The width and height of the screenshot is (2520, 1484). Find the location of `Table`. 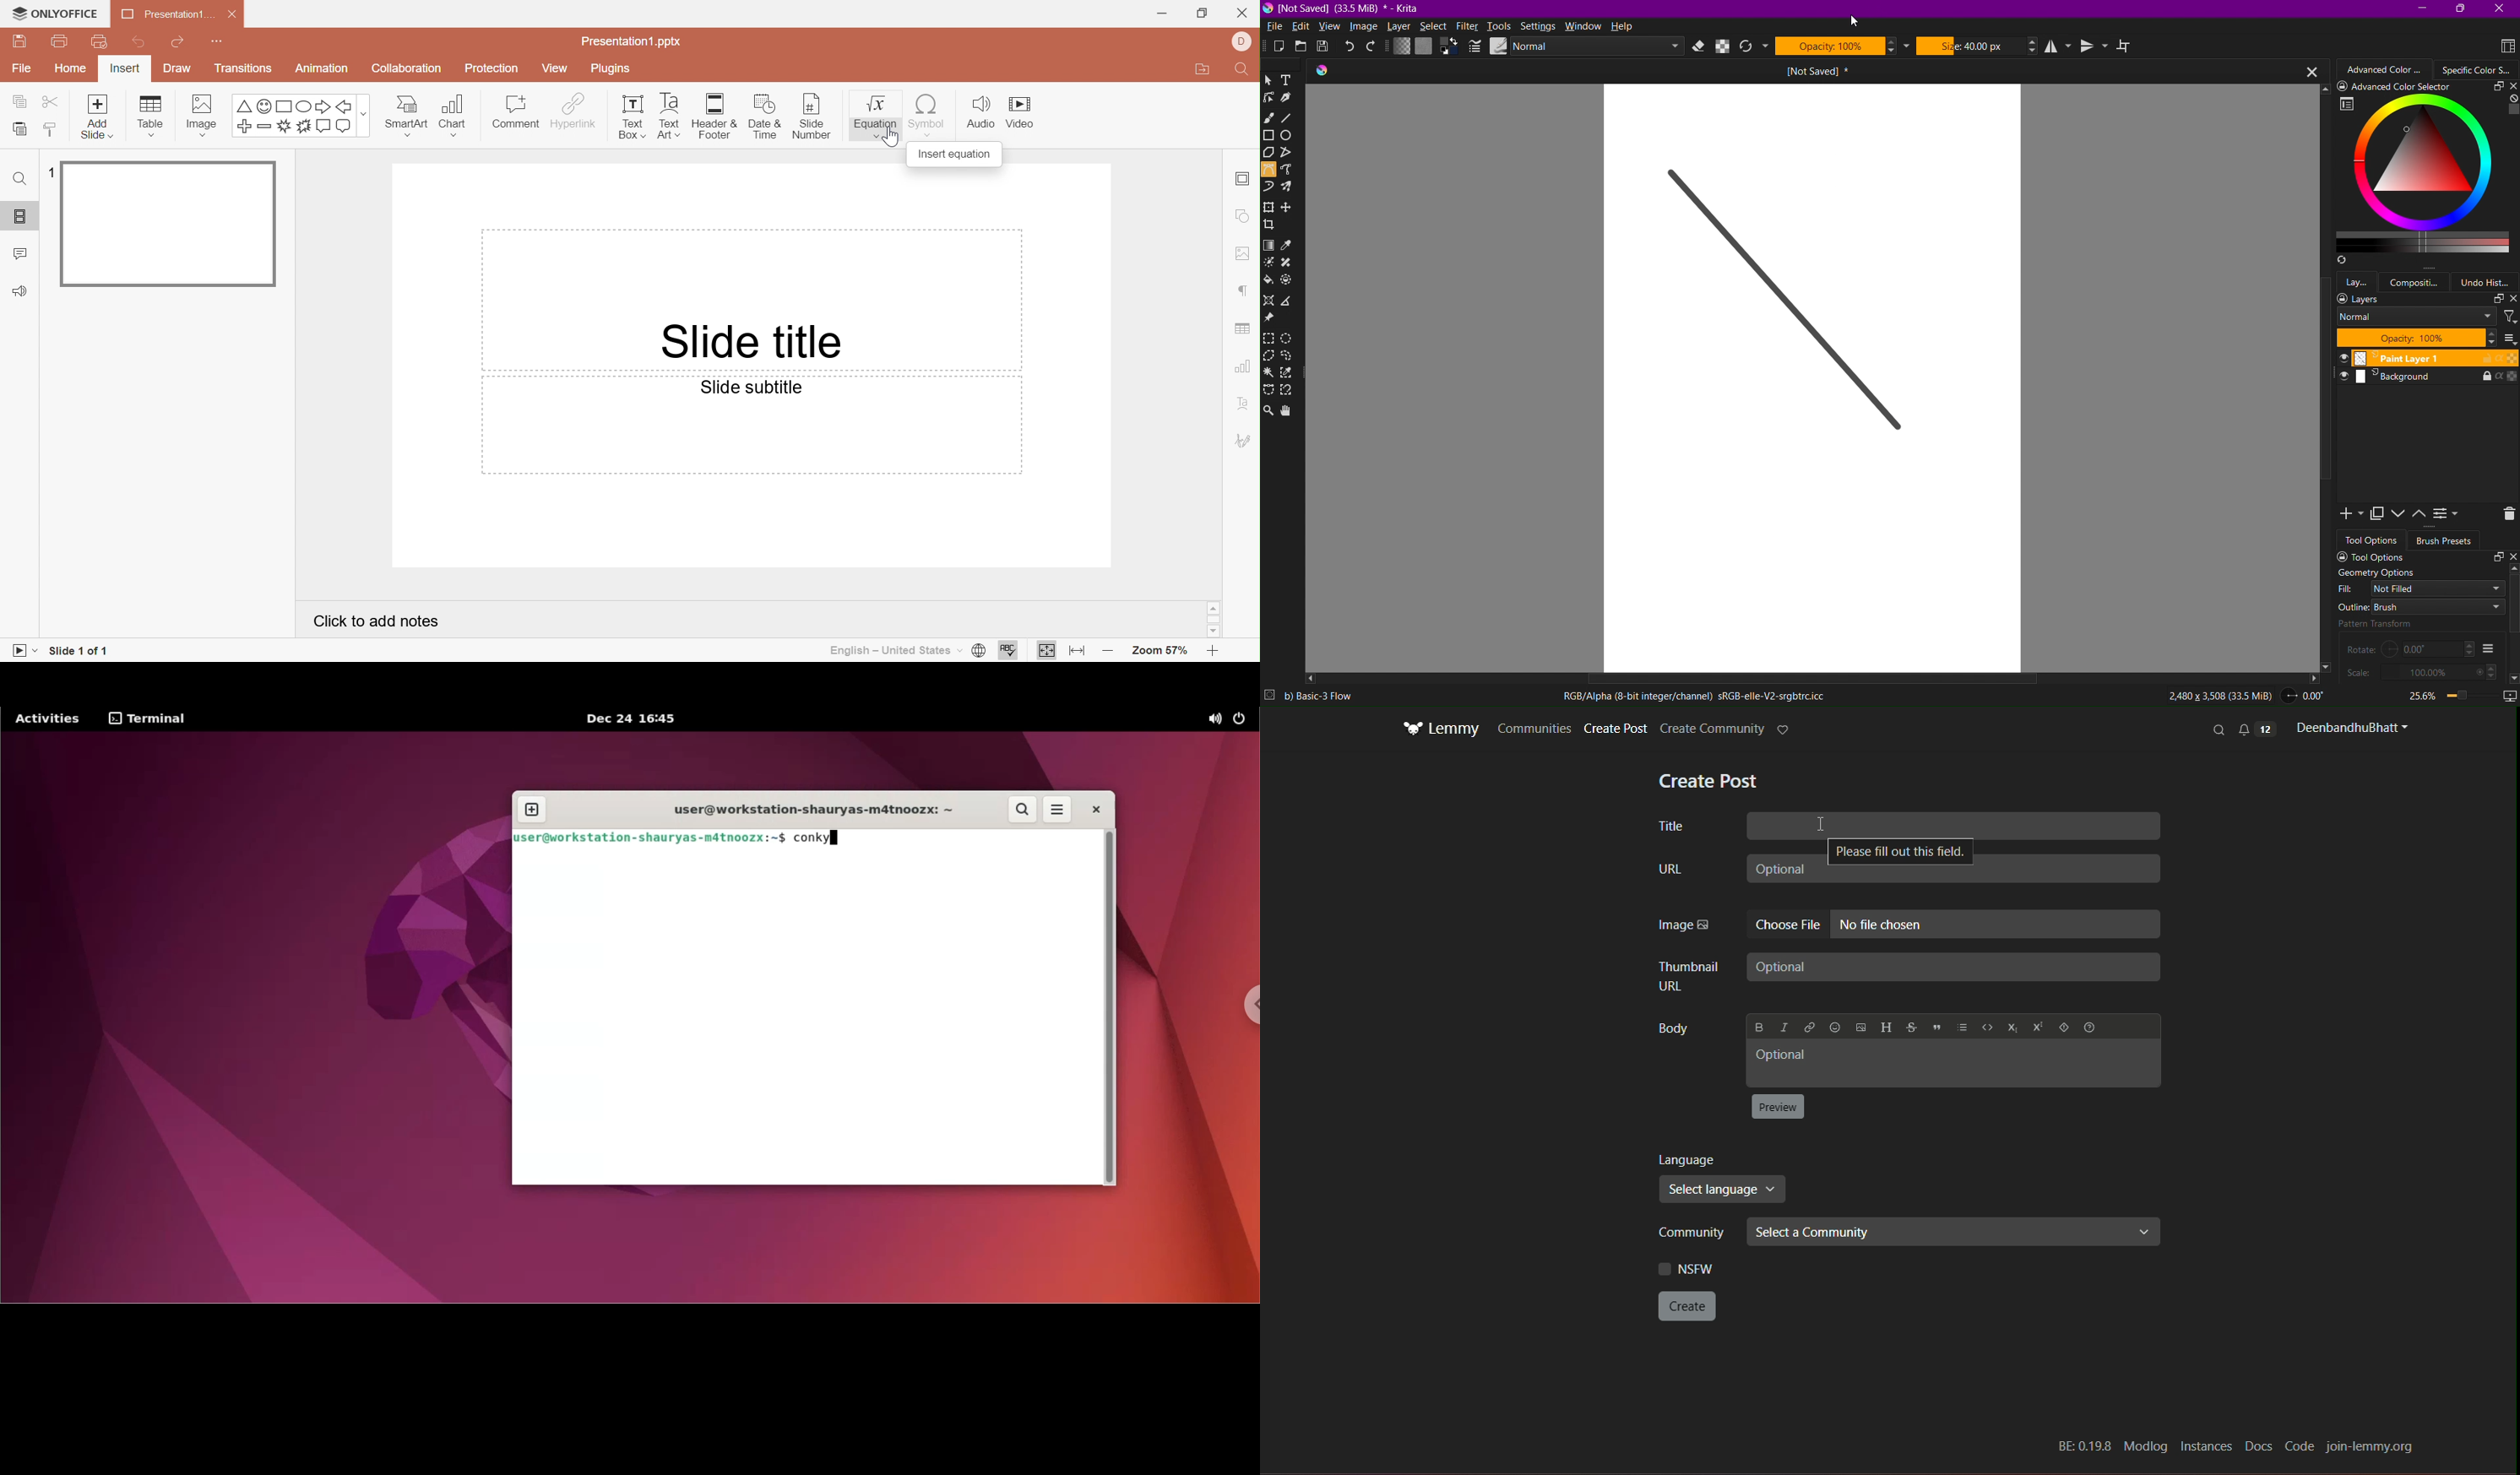

Table is located at coordinates (151, 117).